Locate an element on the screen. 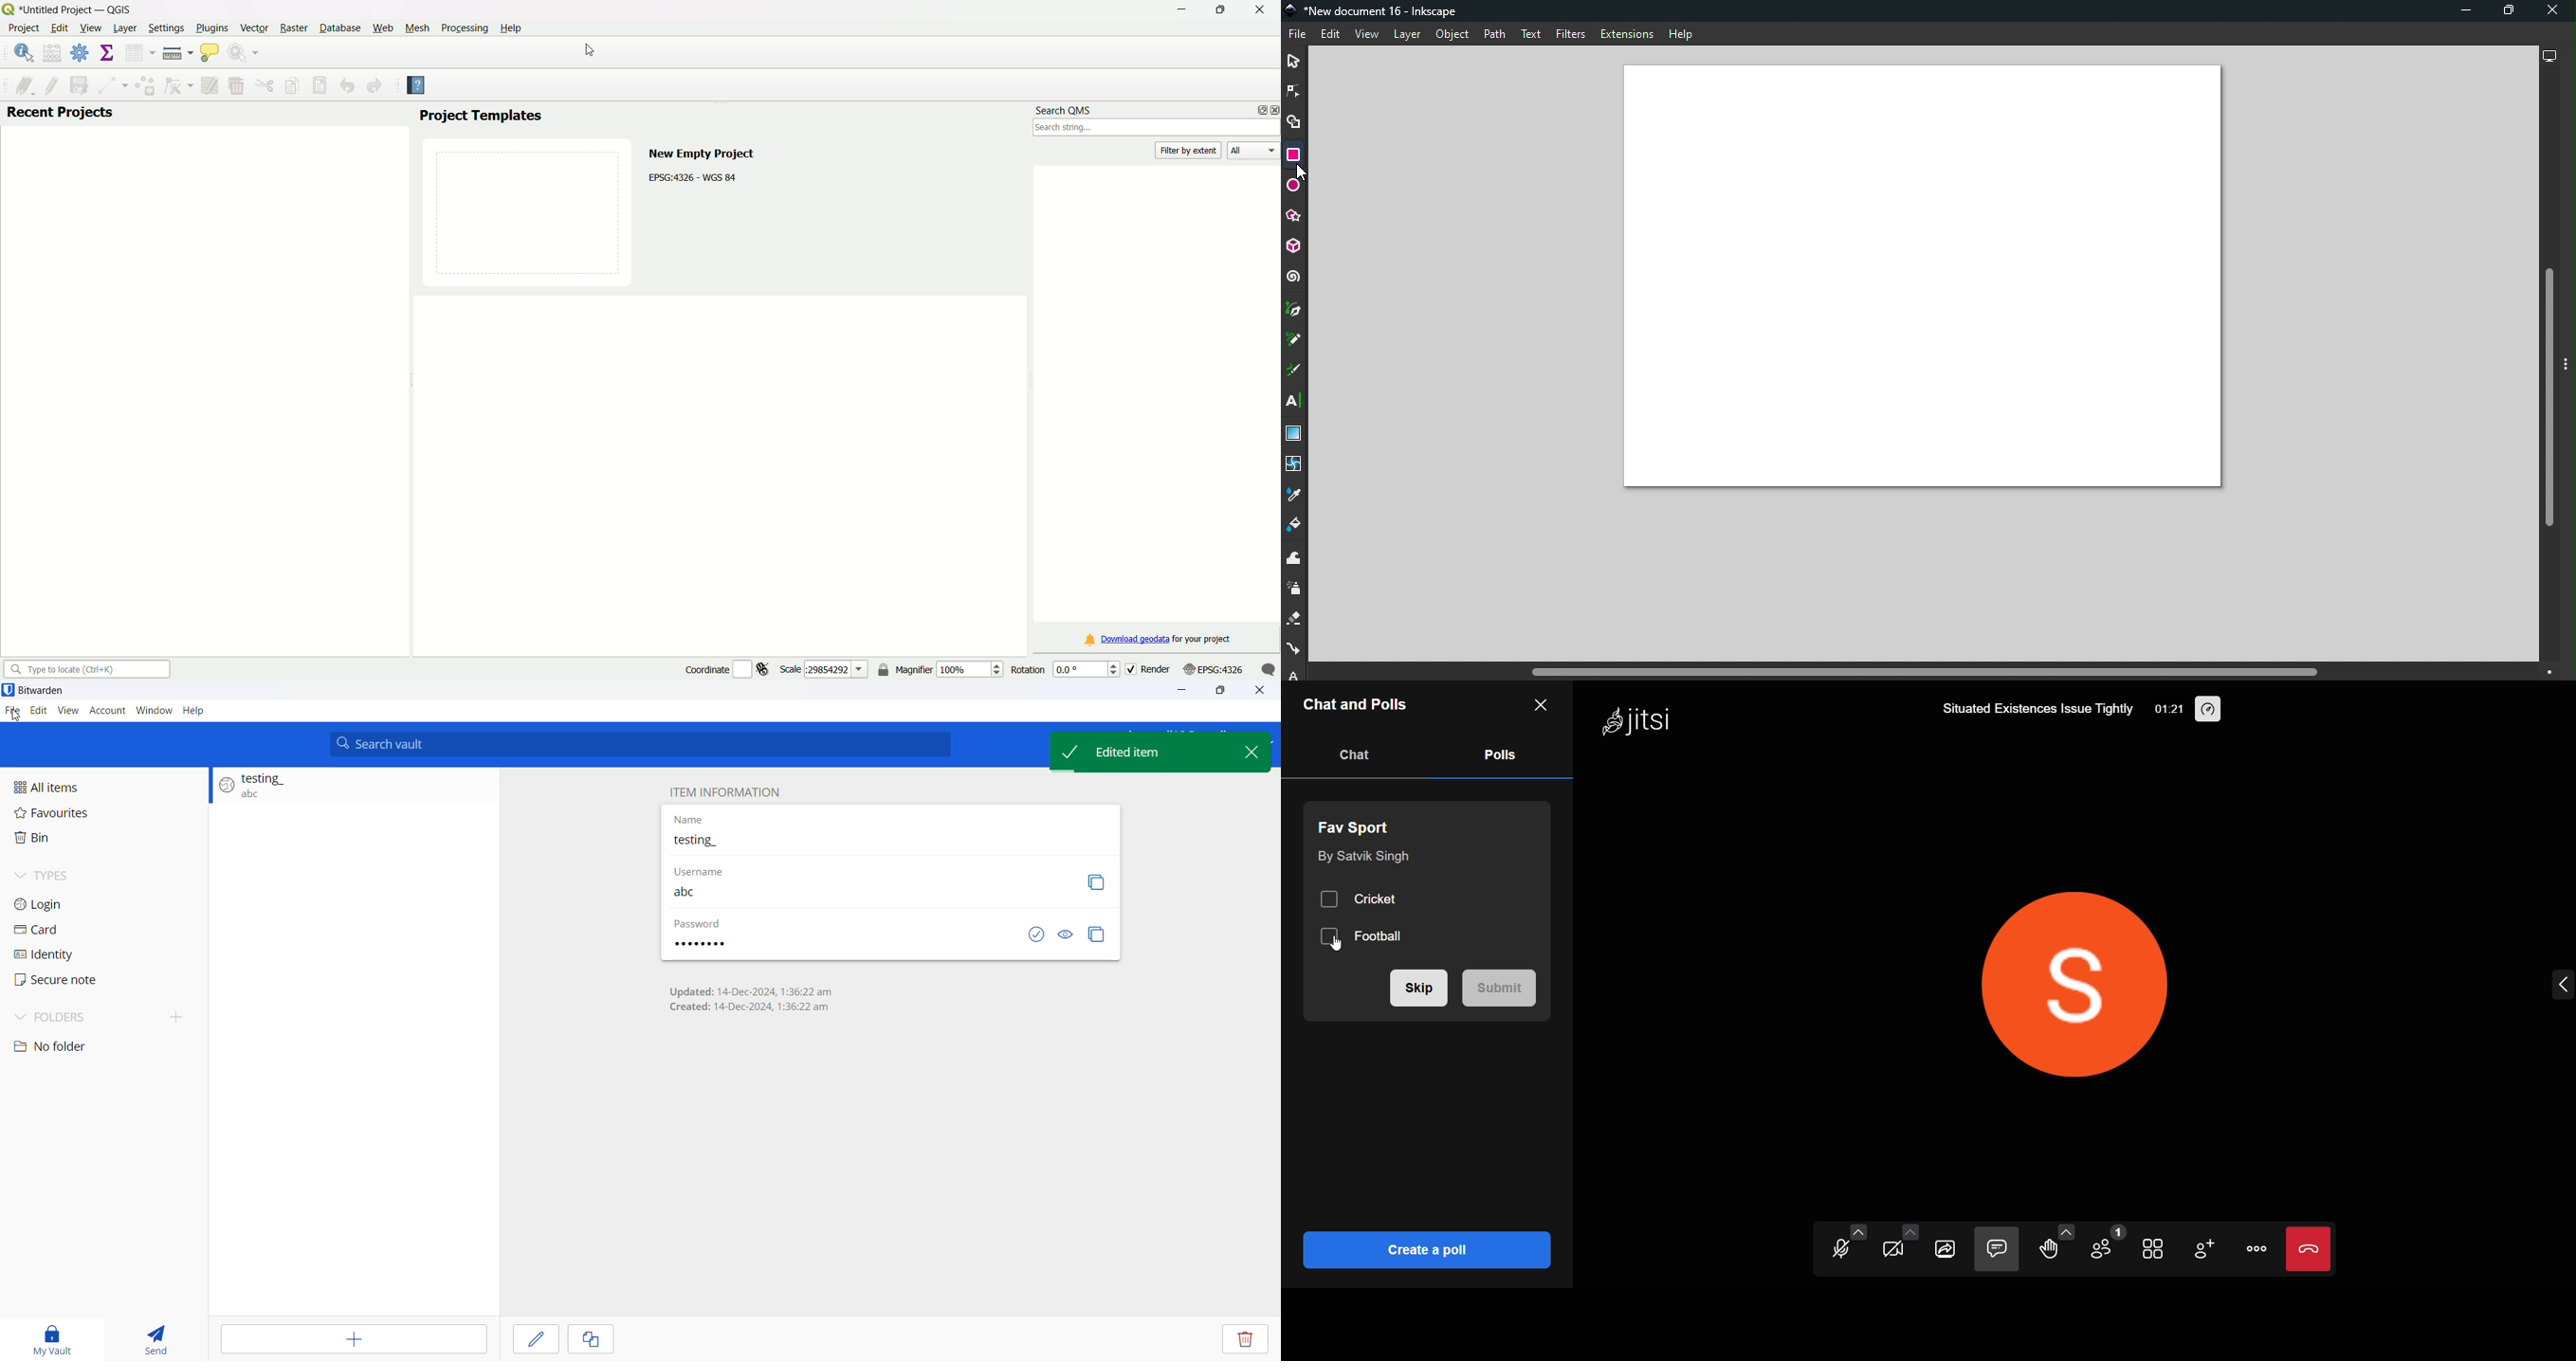  All items is located at coordinates (103, 783).